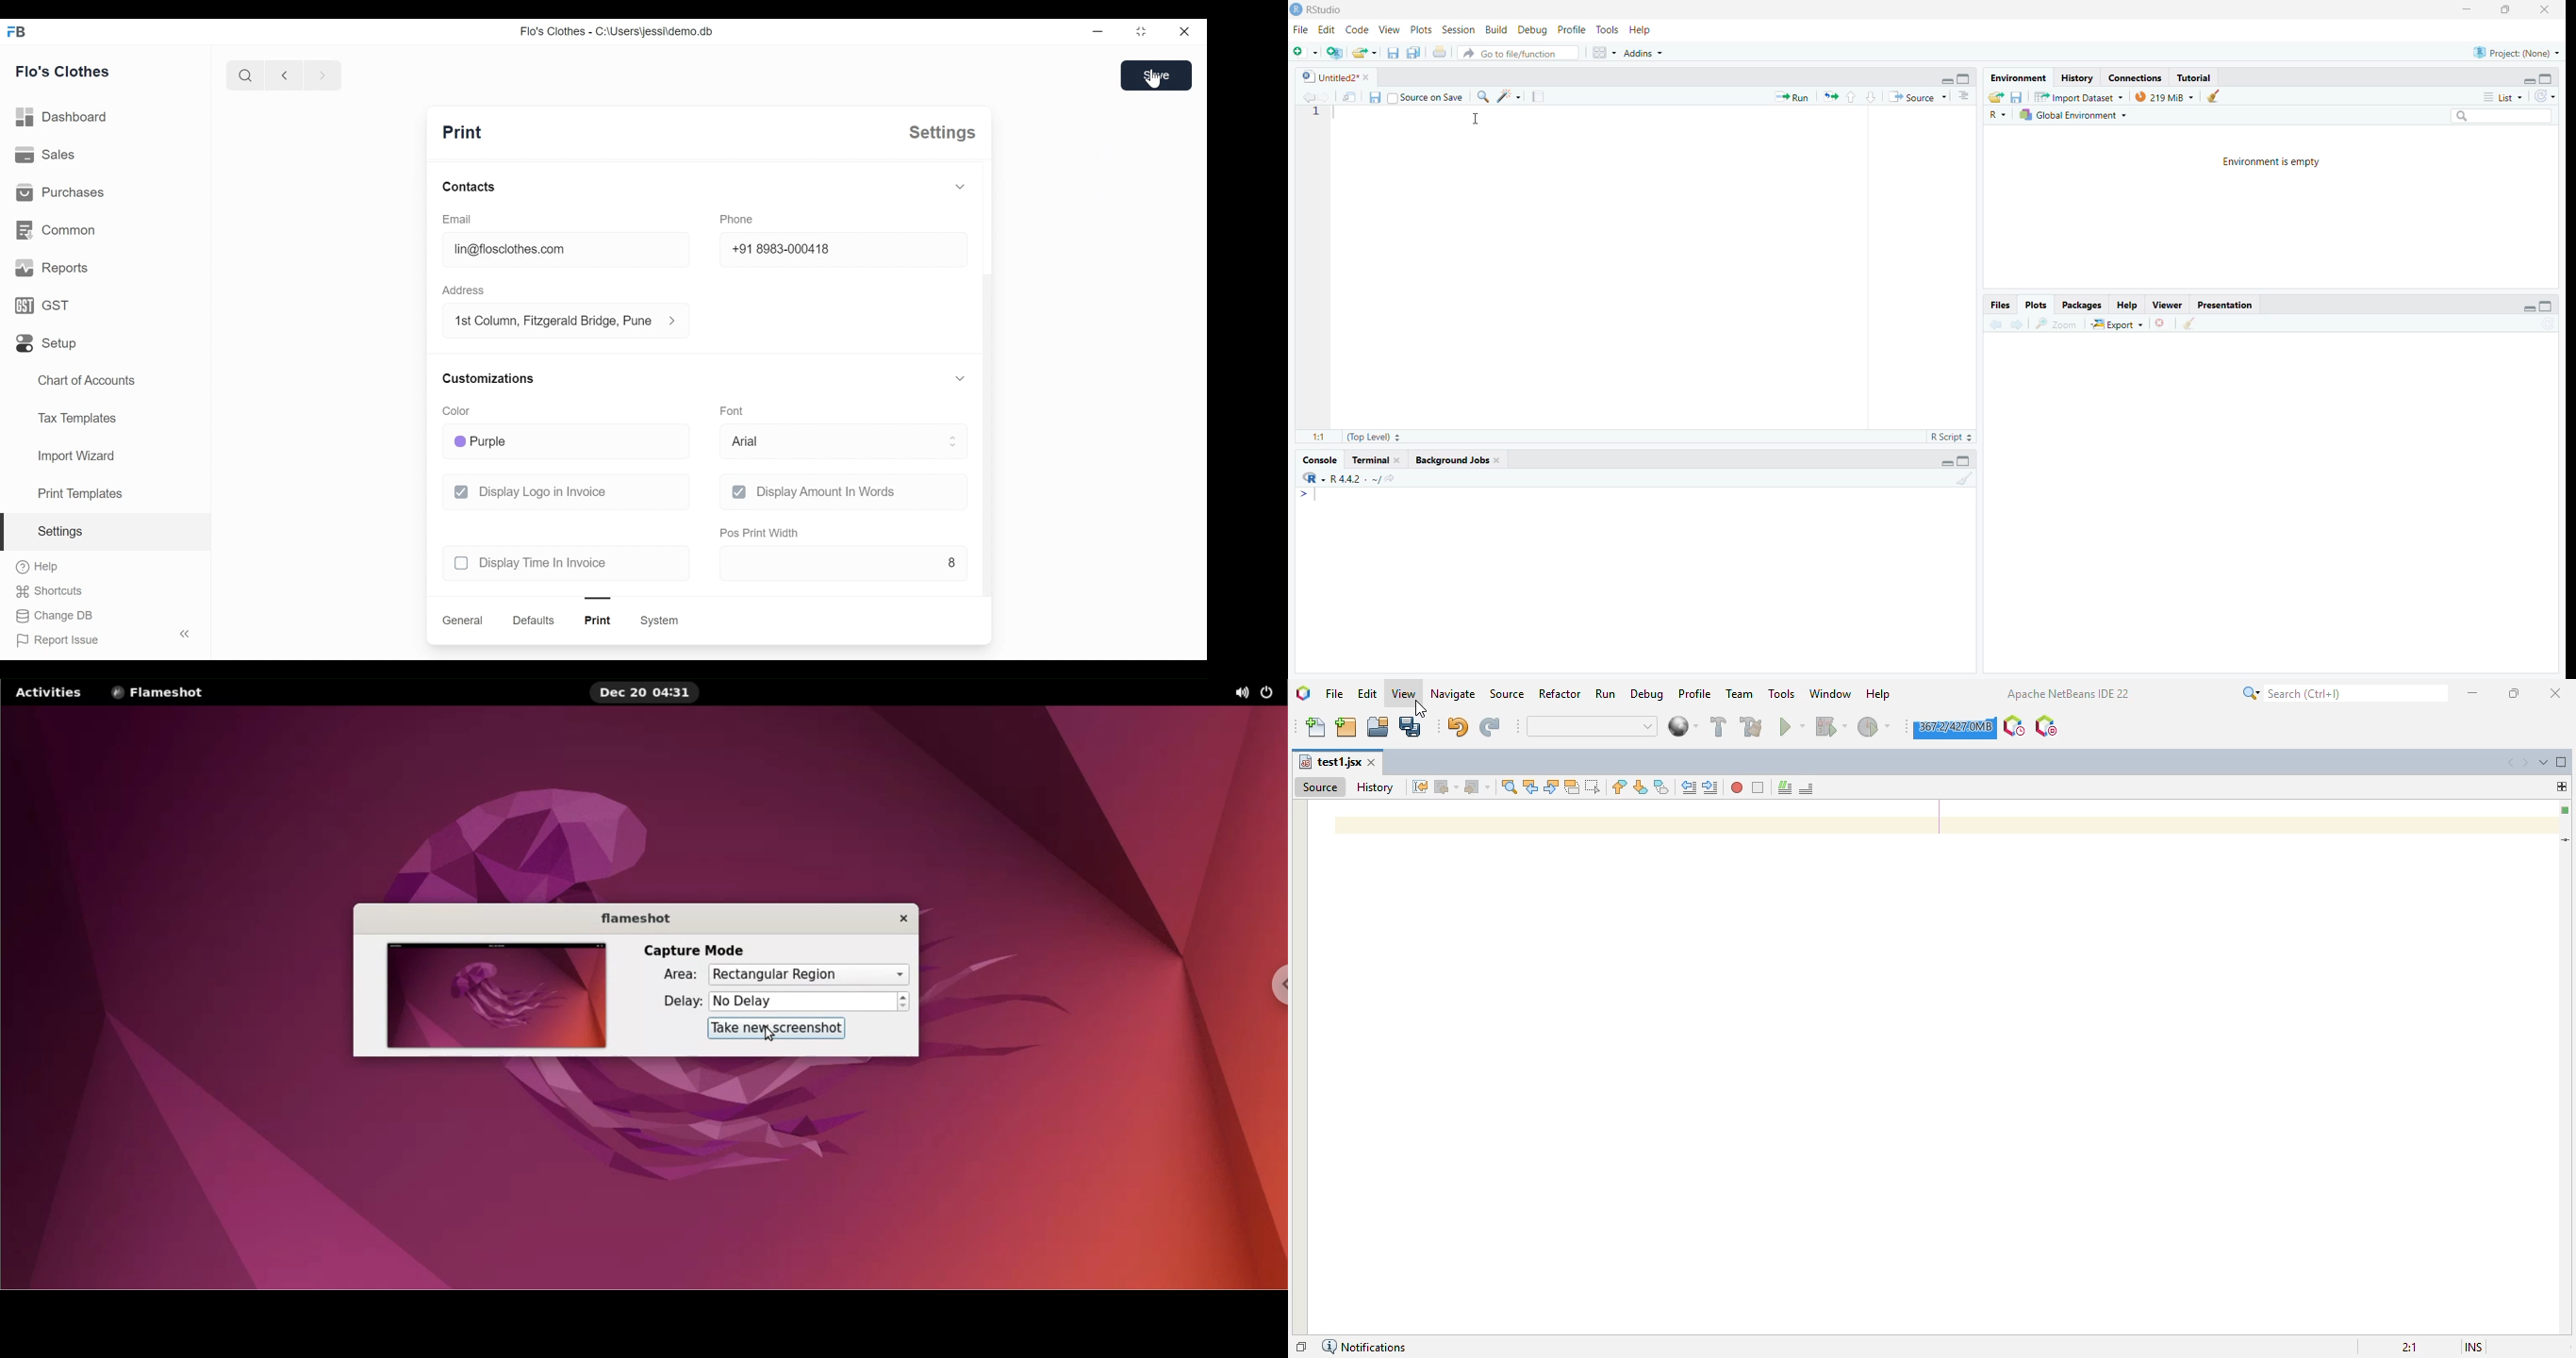 This screenshot has width=2576, height=1372. What do you see at coordinates (598, 620) in the screenshot?
I see `print` at bounding box center [598, 620].